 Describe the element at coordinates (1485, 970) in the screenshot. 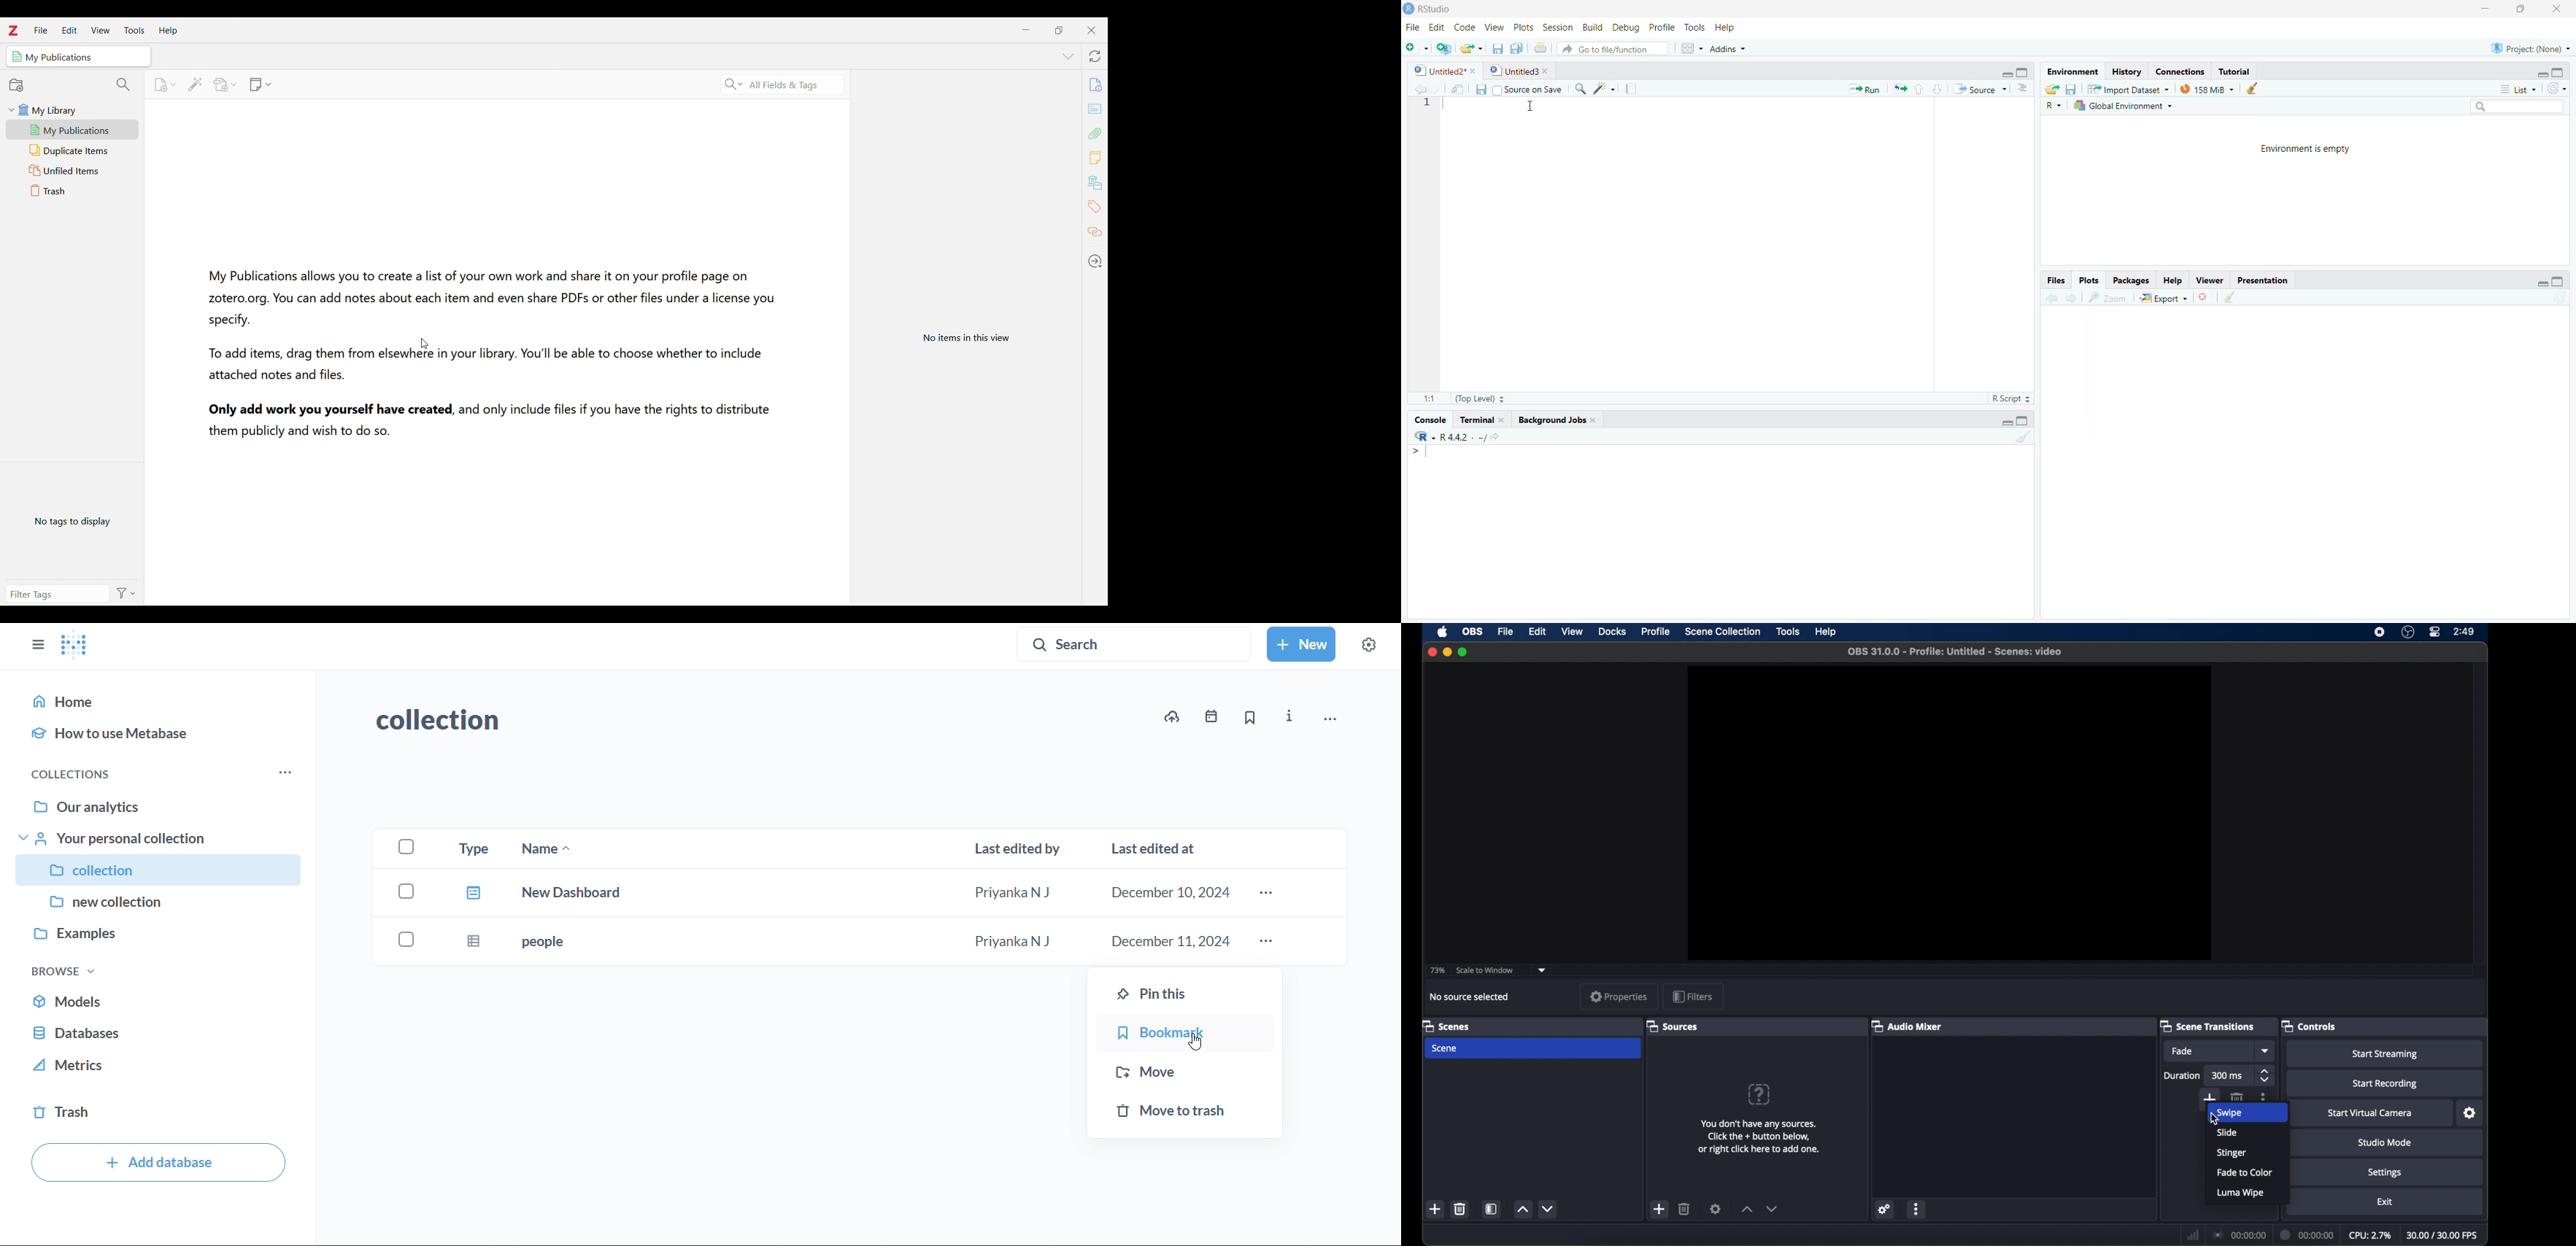

I see `scale to window` at that location.